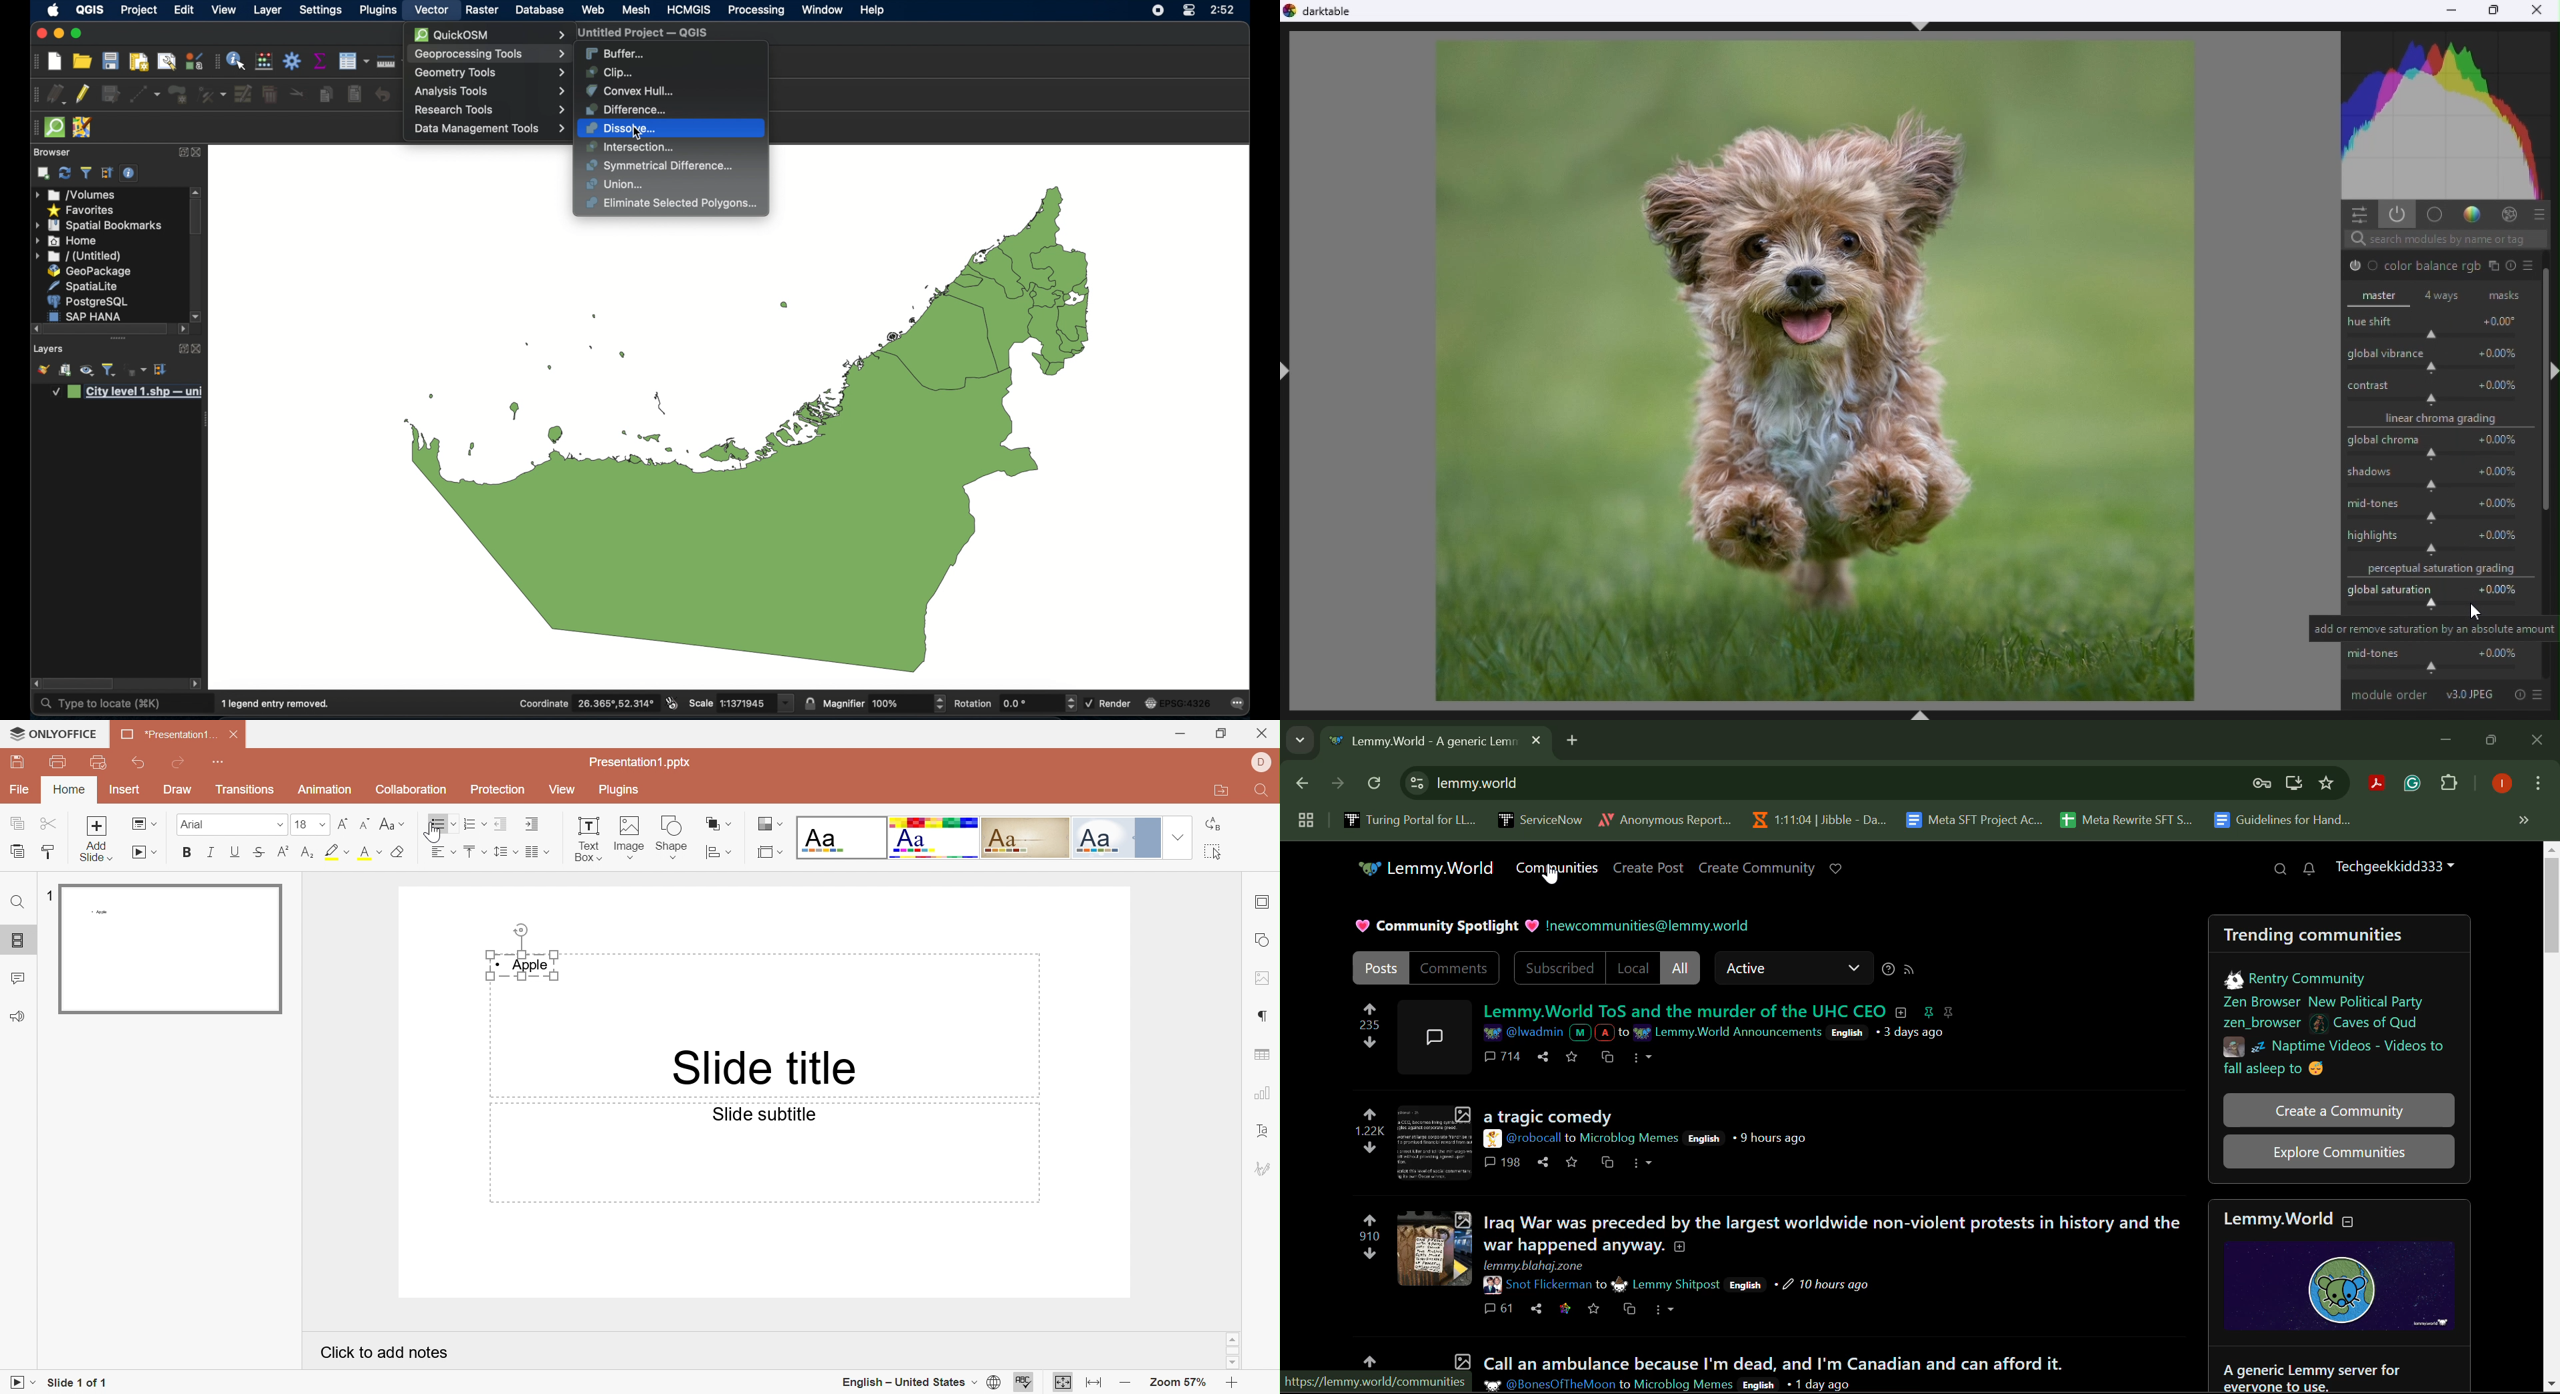 This screenshot has height=1400, width=2576. What do you see at coordinates (1911, 969) in the screenshot?
I see `RSS` at bounding box center [1911, 969].